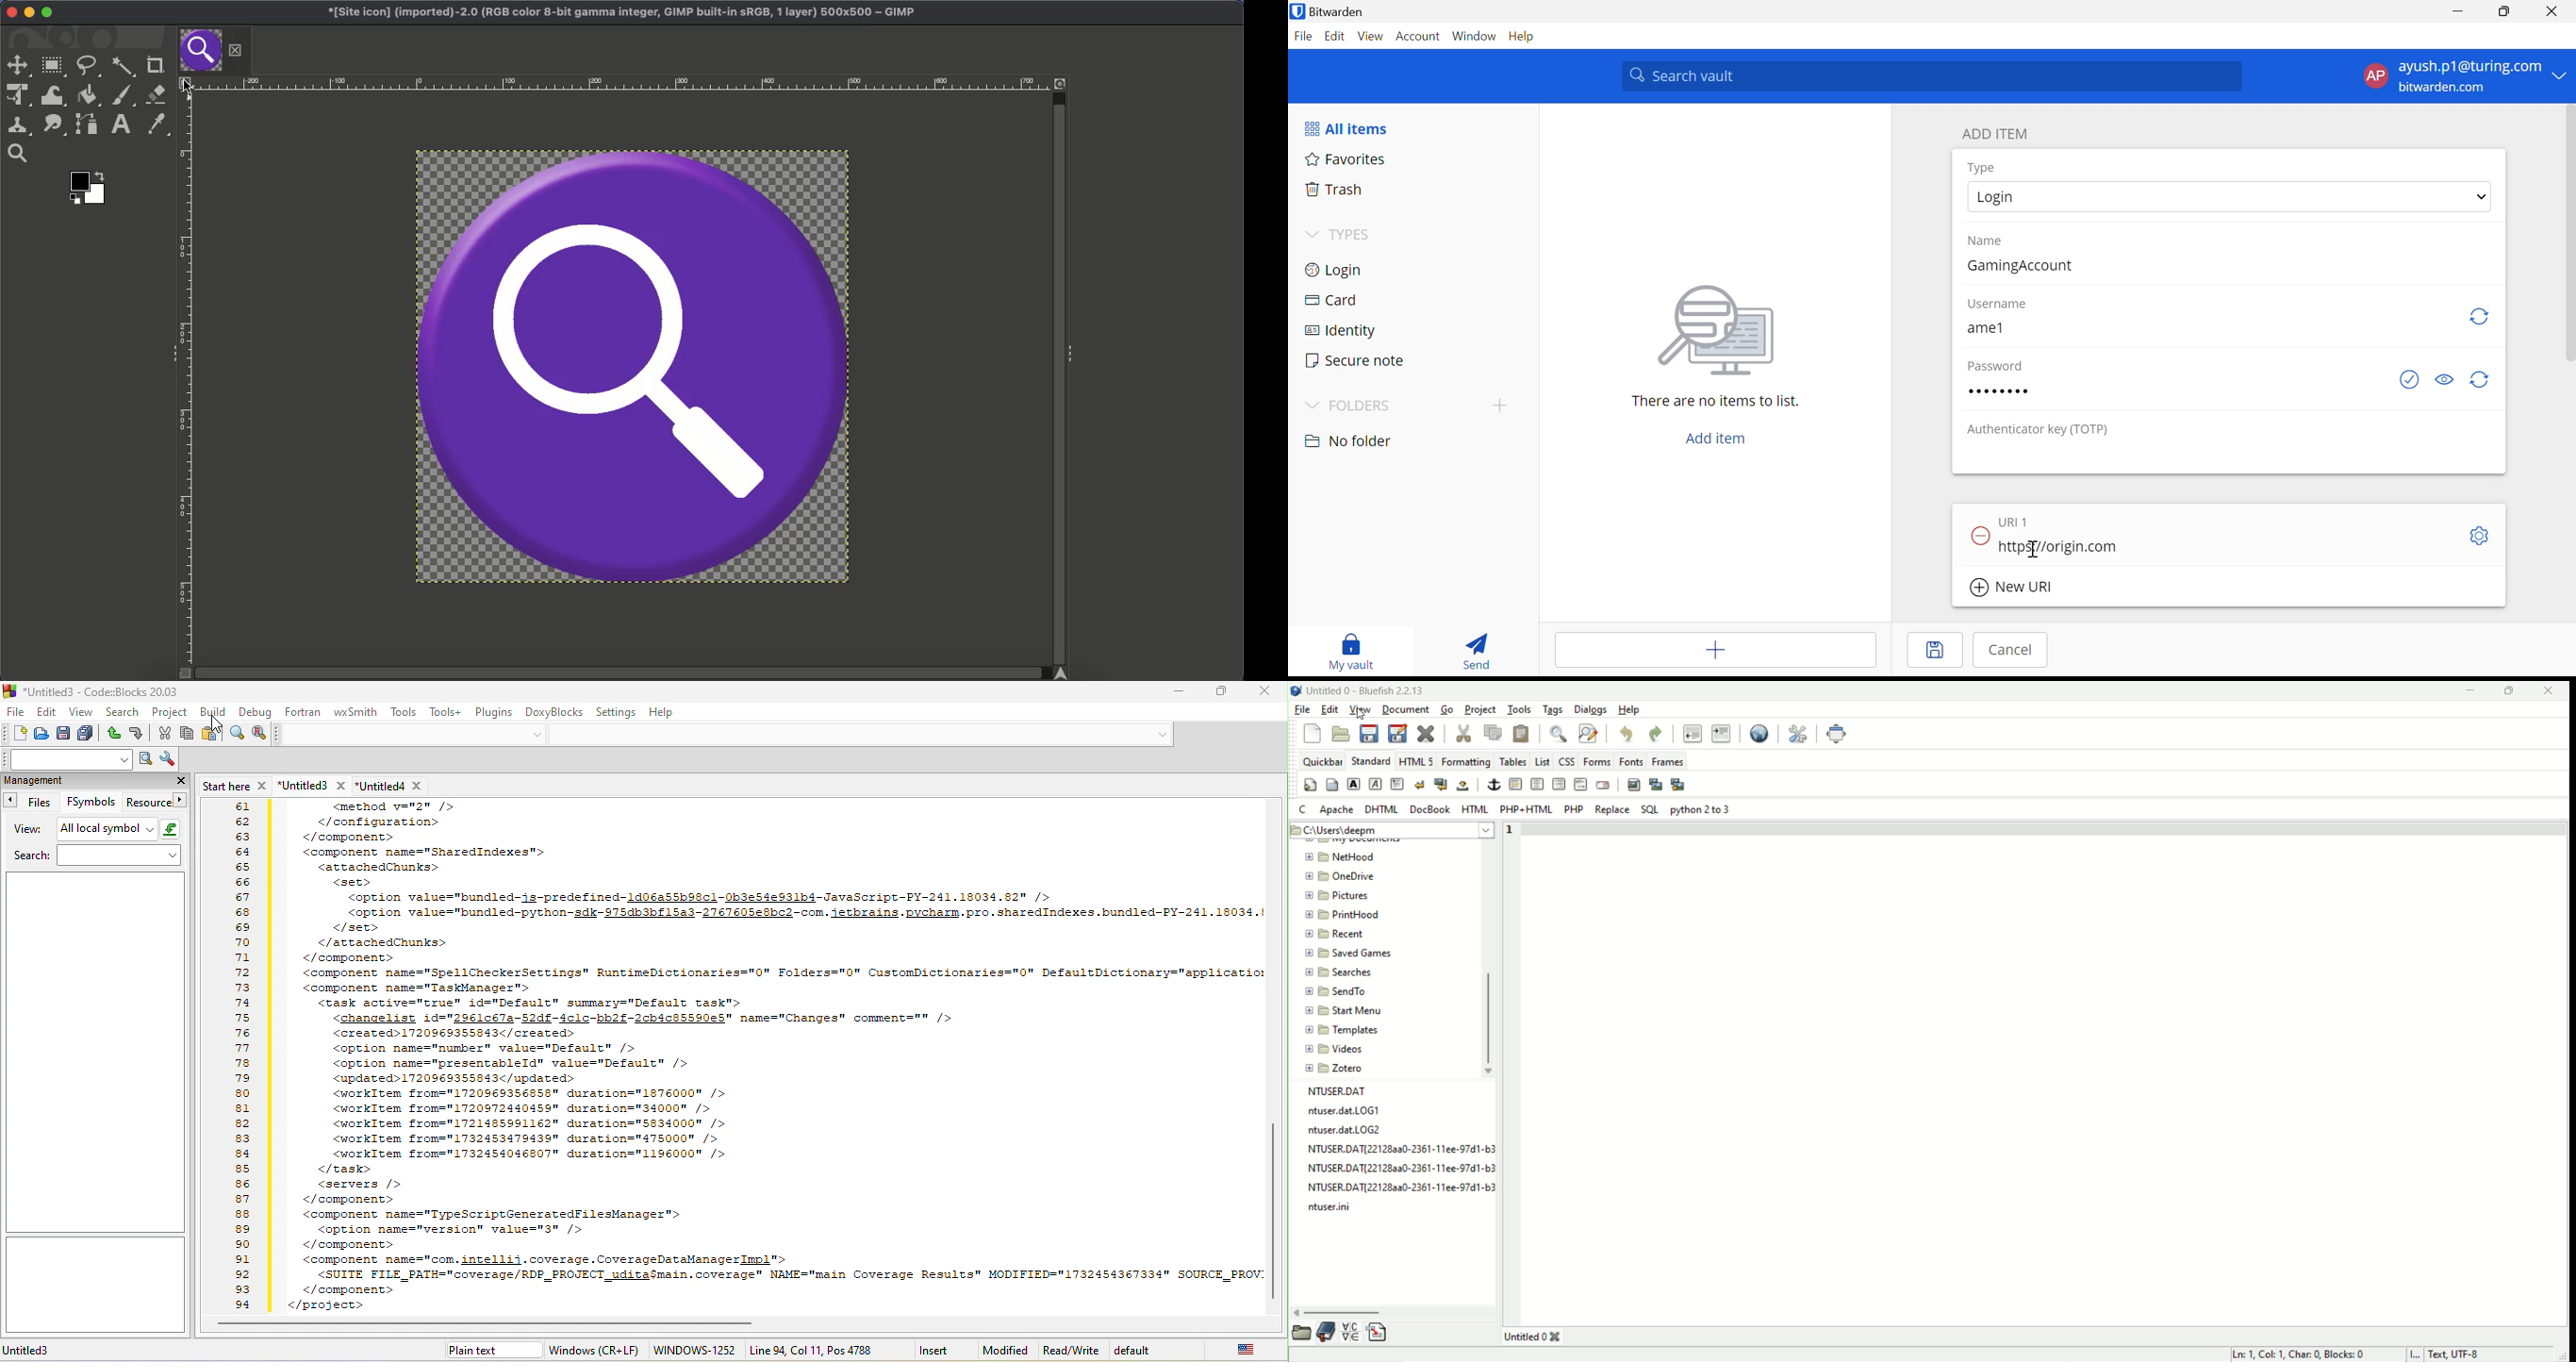 The image size is (2576, 1372). Describe the element at coordinates (2482, 197) in the screenshot. I see `Drop Down` at that location.